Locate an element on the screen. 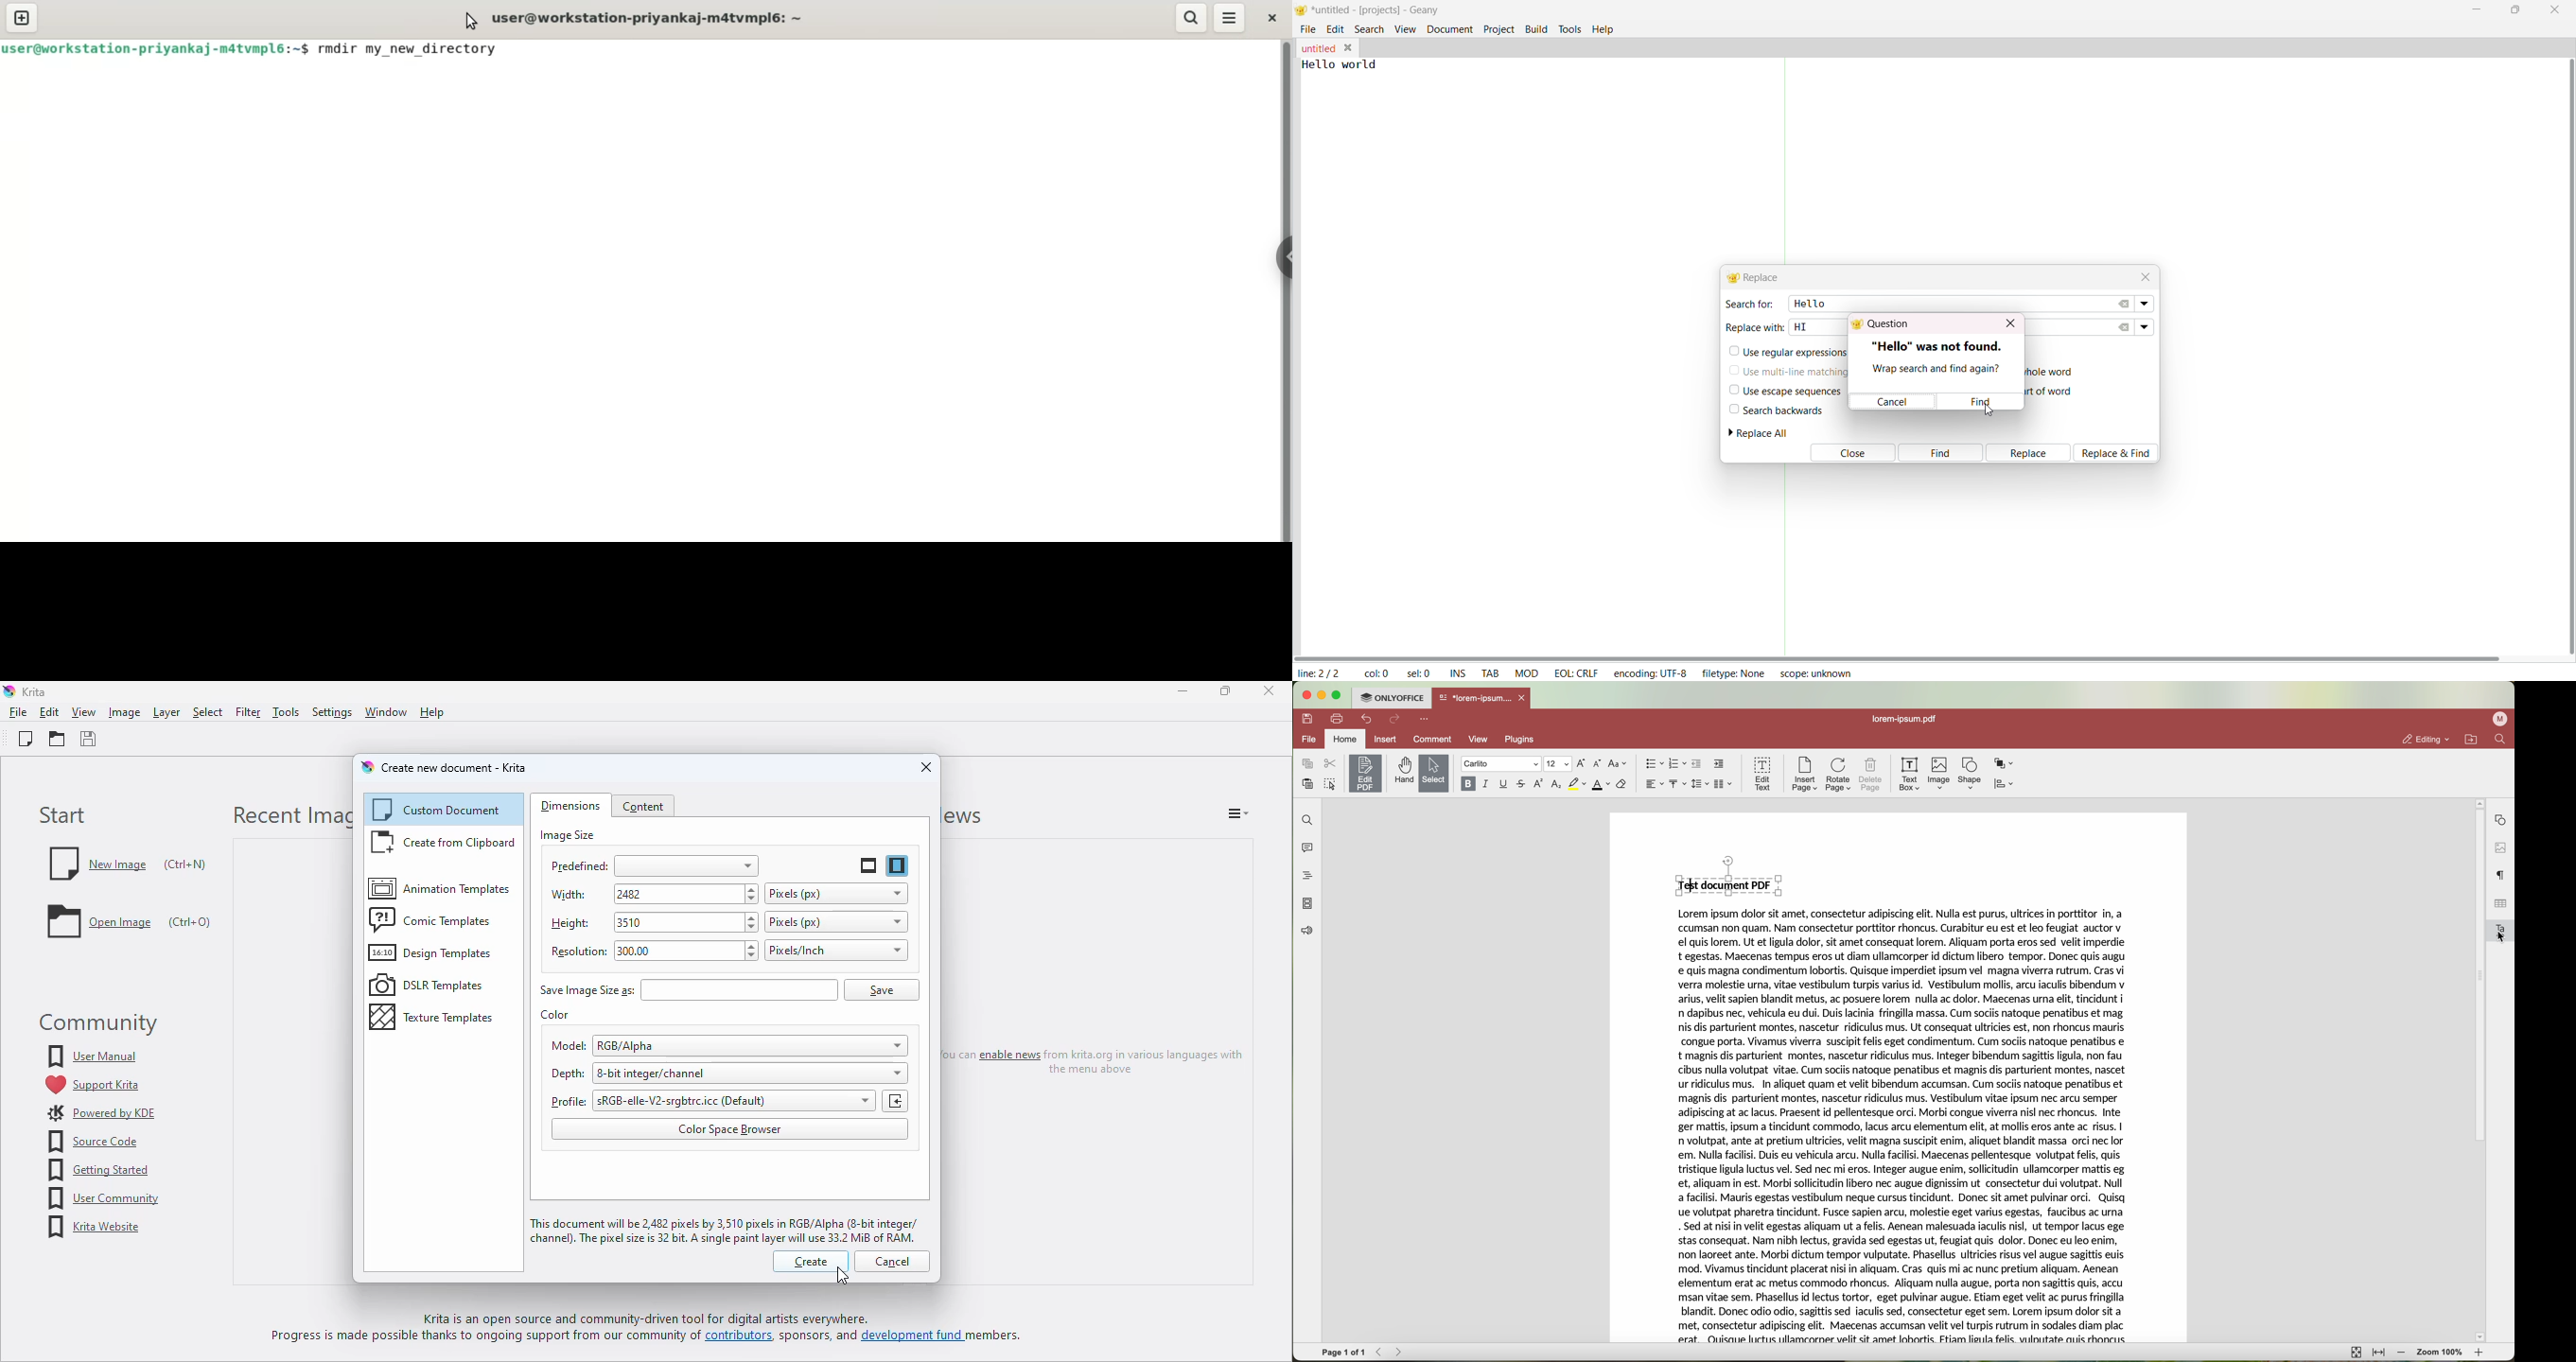 This screenshot has height=1372, width=2576. filter is located at coordinates (247, 712).